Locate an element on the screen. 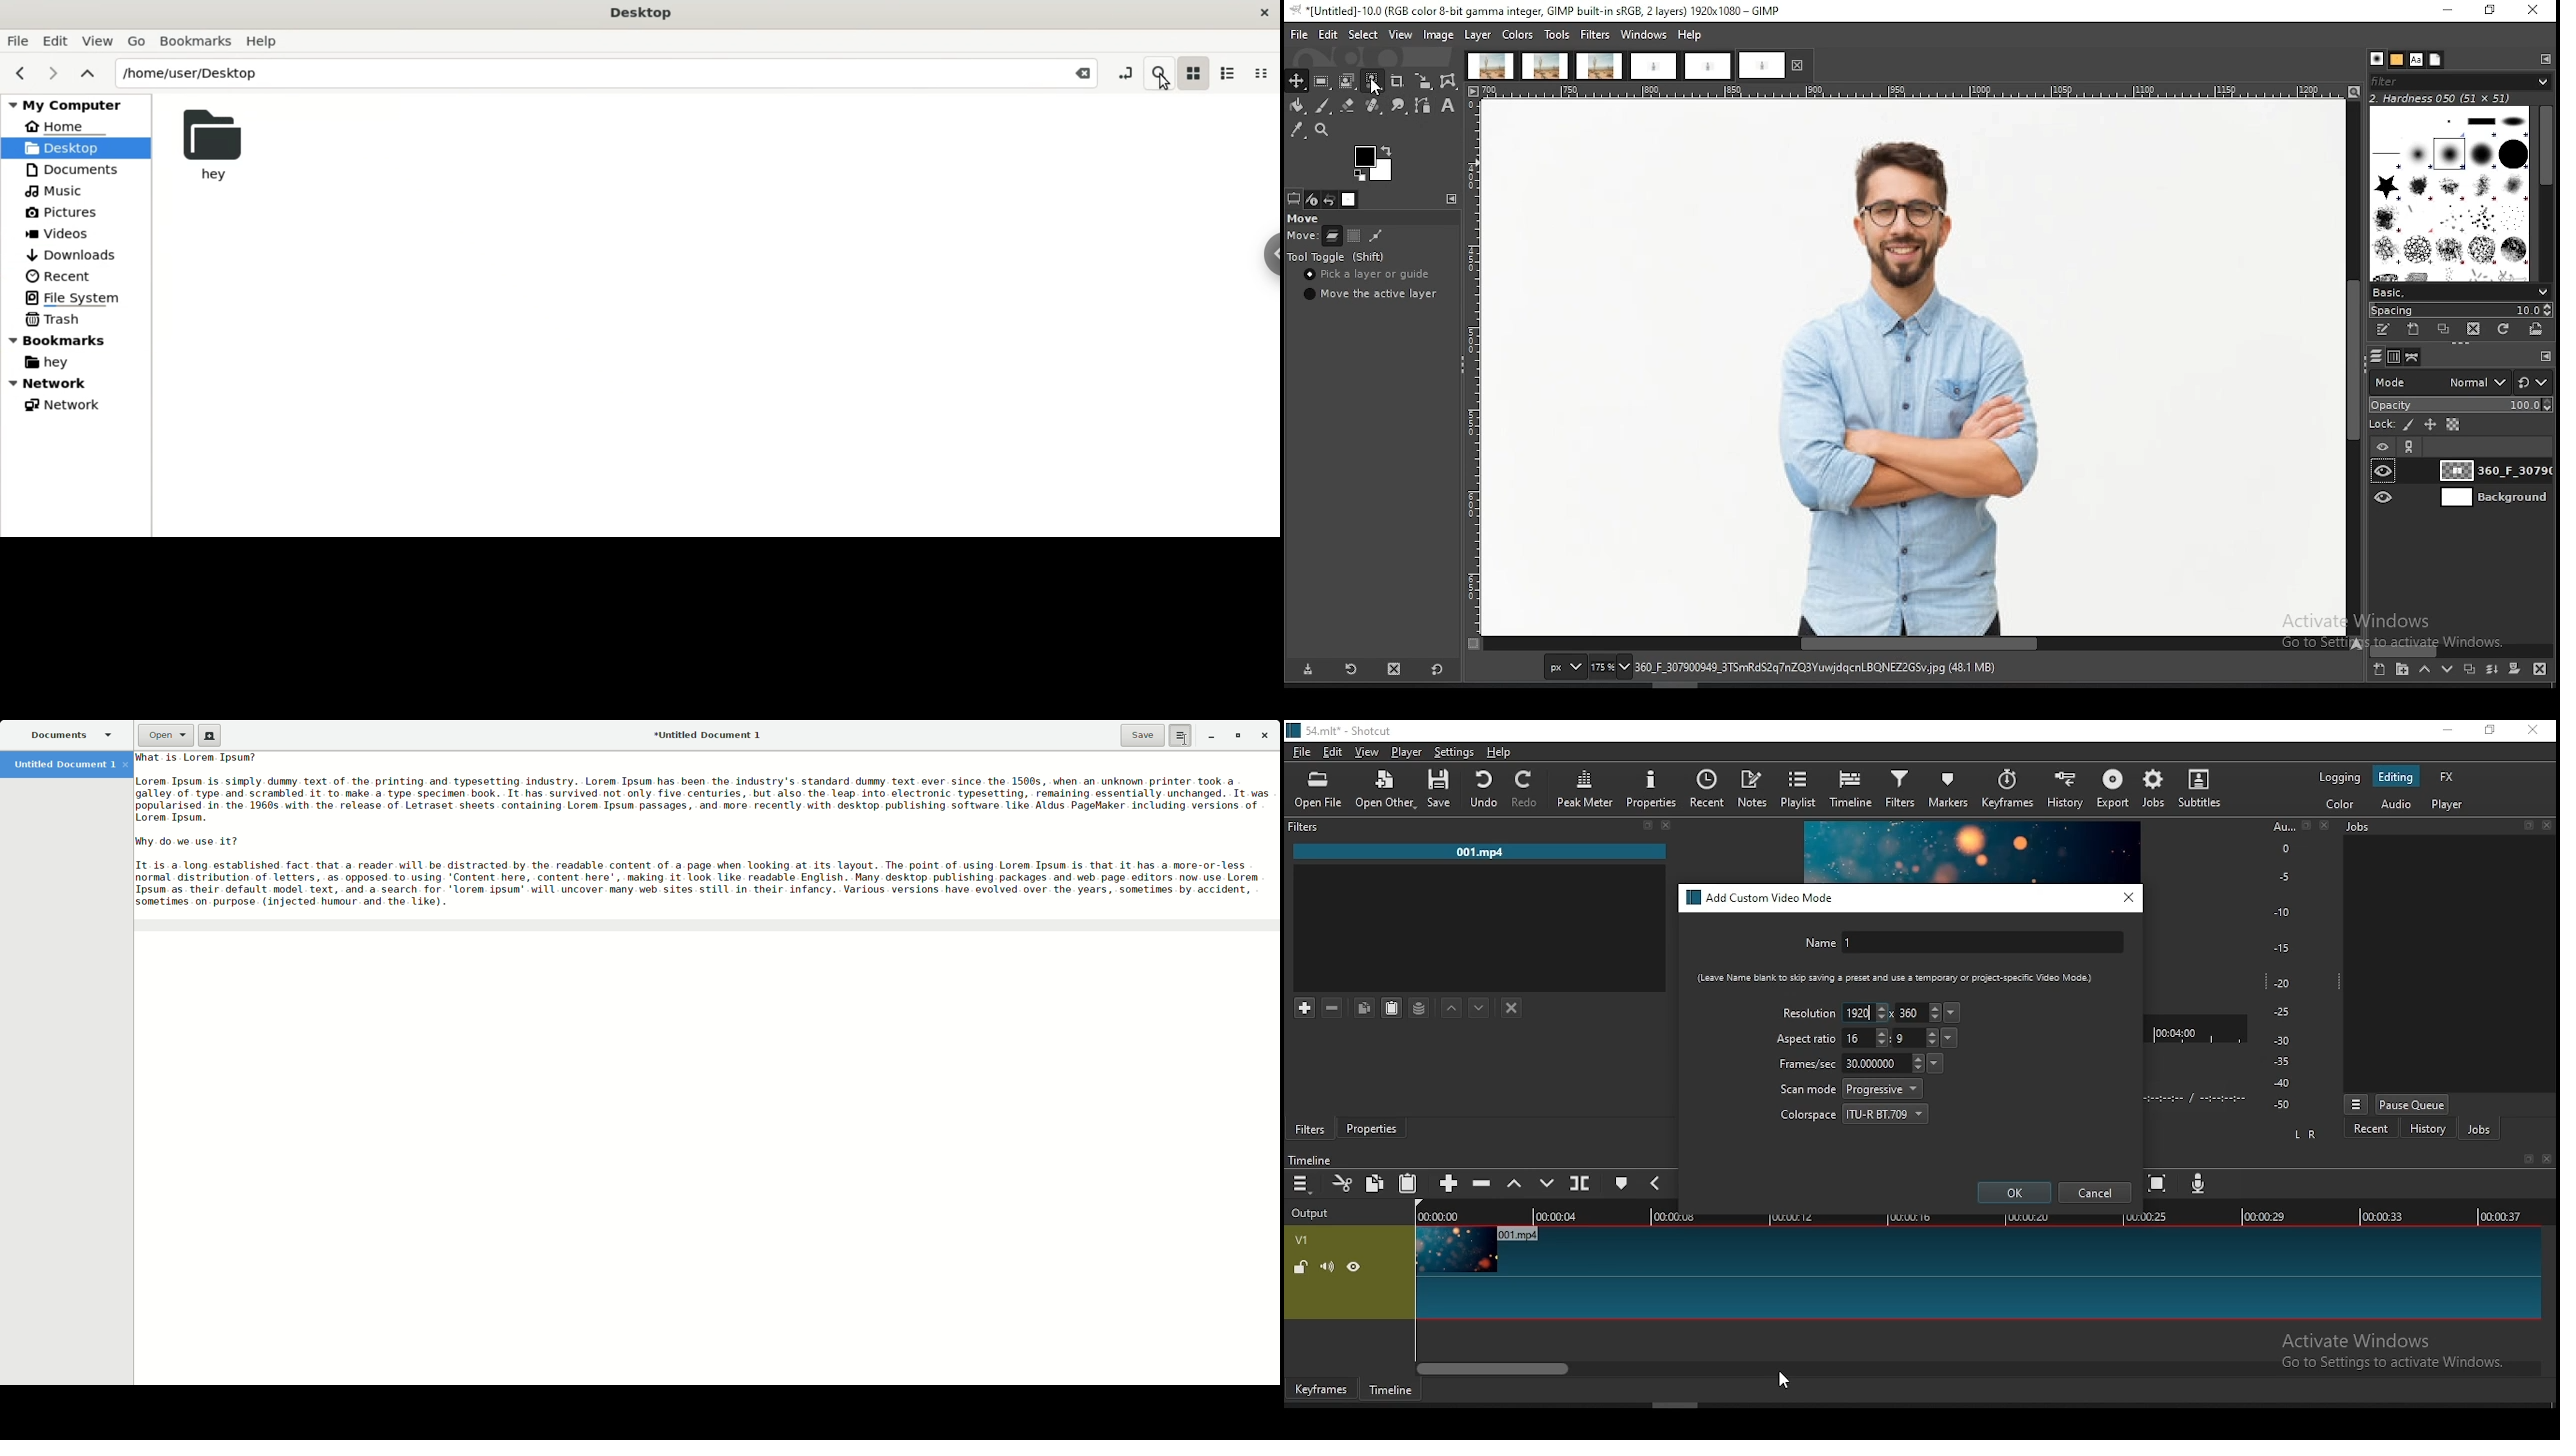  rectangle select tool is located at coordinates (1321, 81).